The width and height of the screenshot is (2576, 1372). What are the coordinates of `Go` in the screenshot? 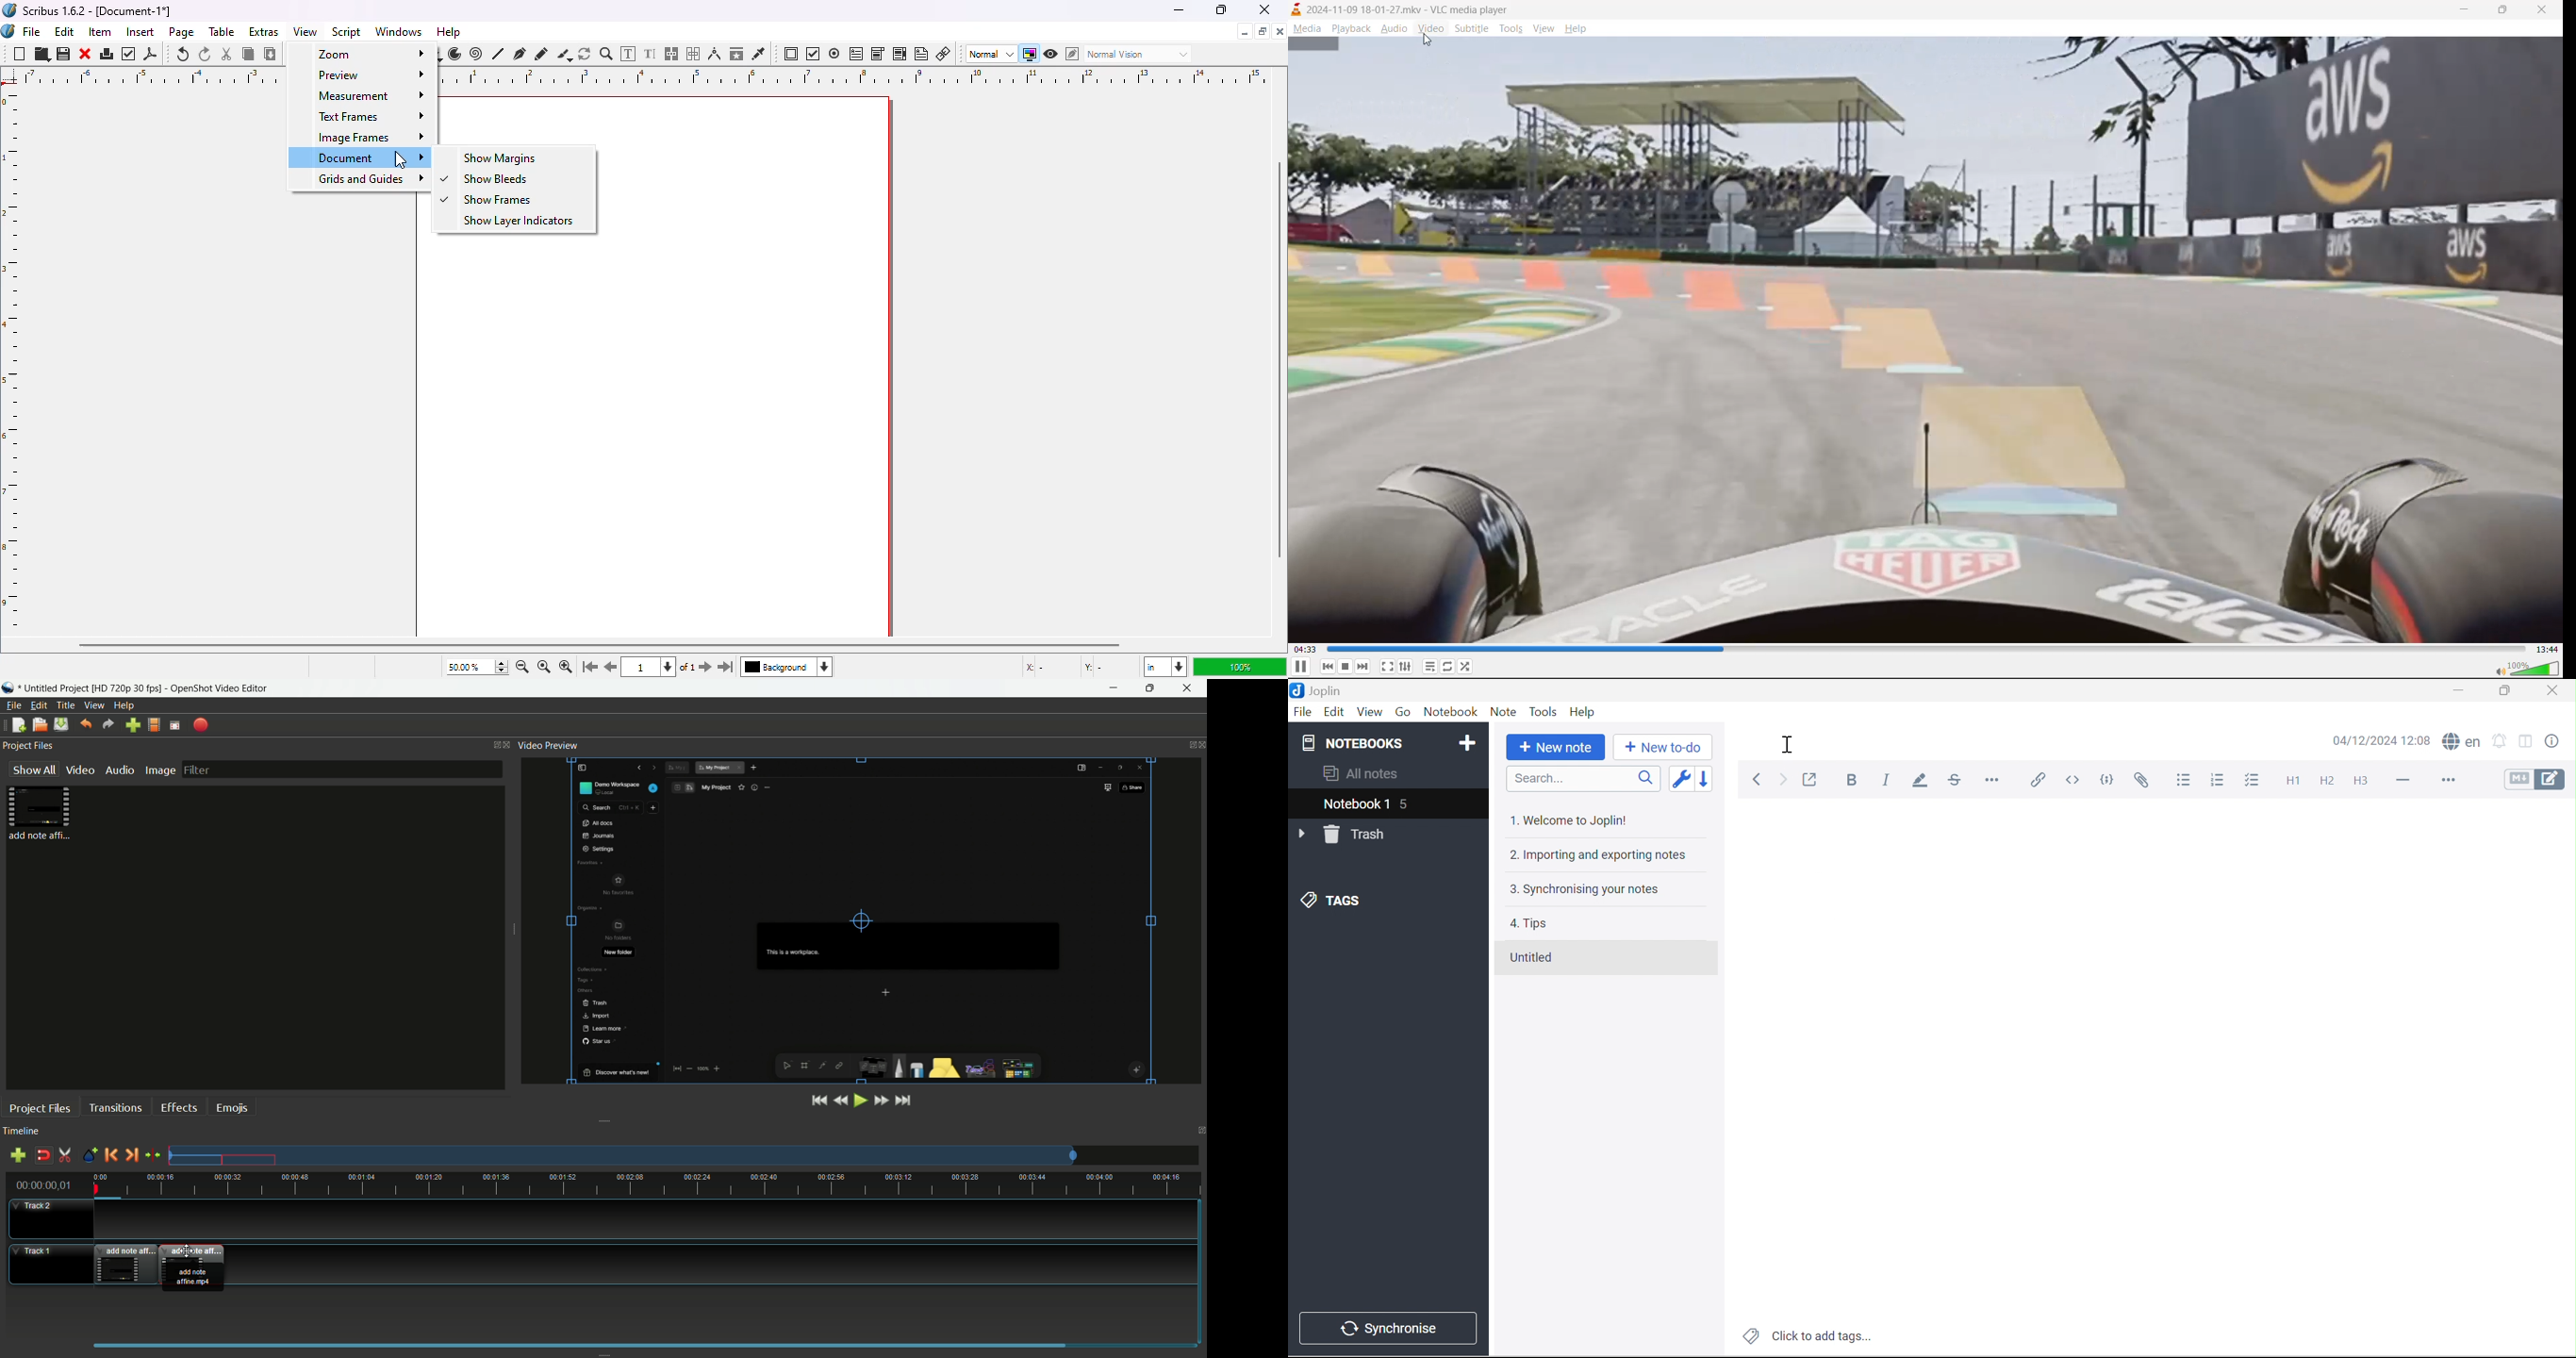 It's located at (1404, 711).